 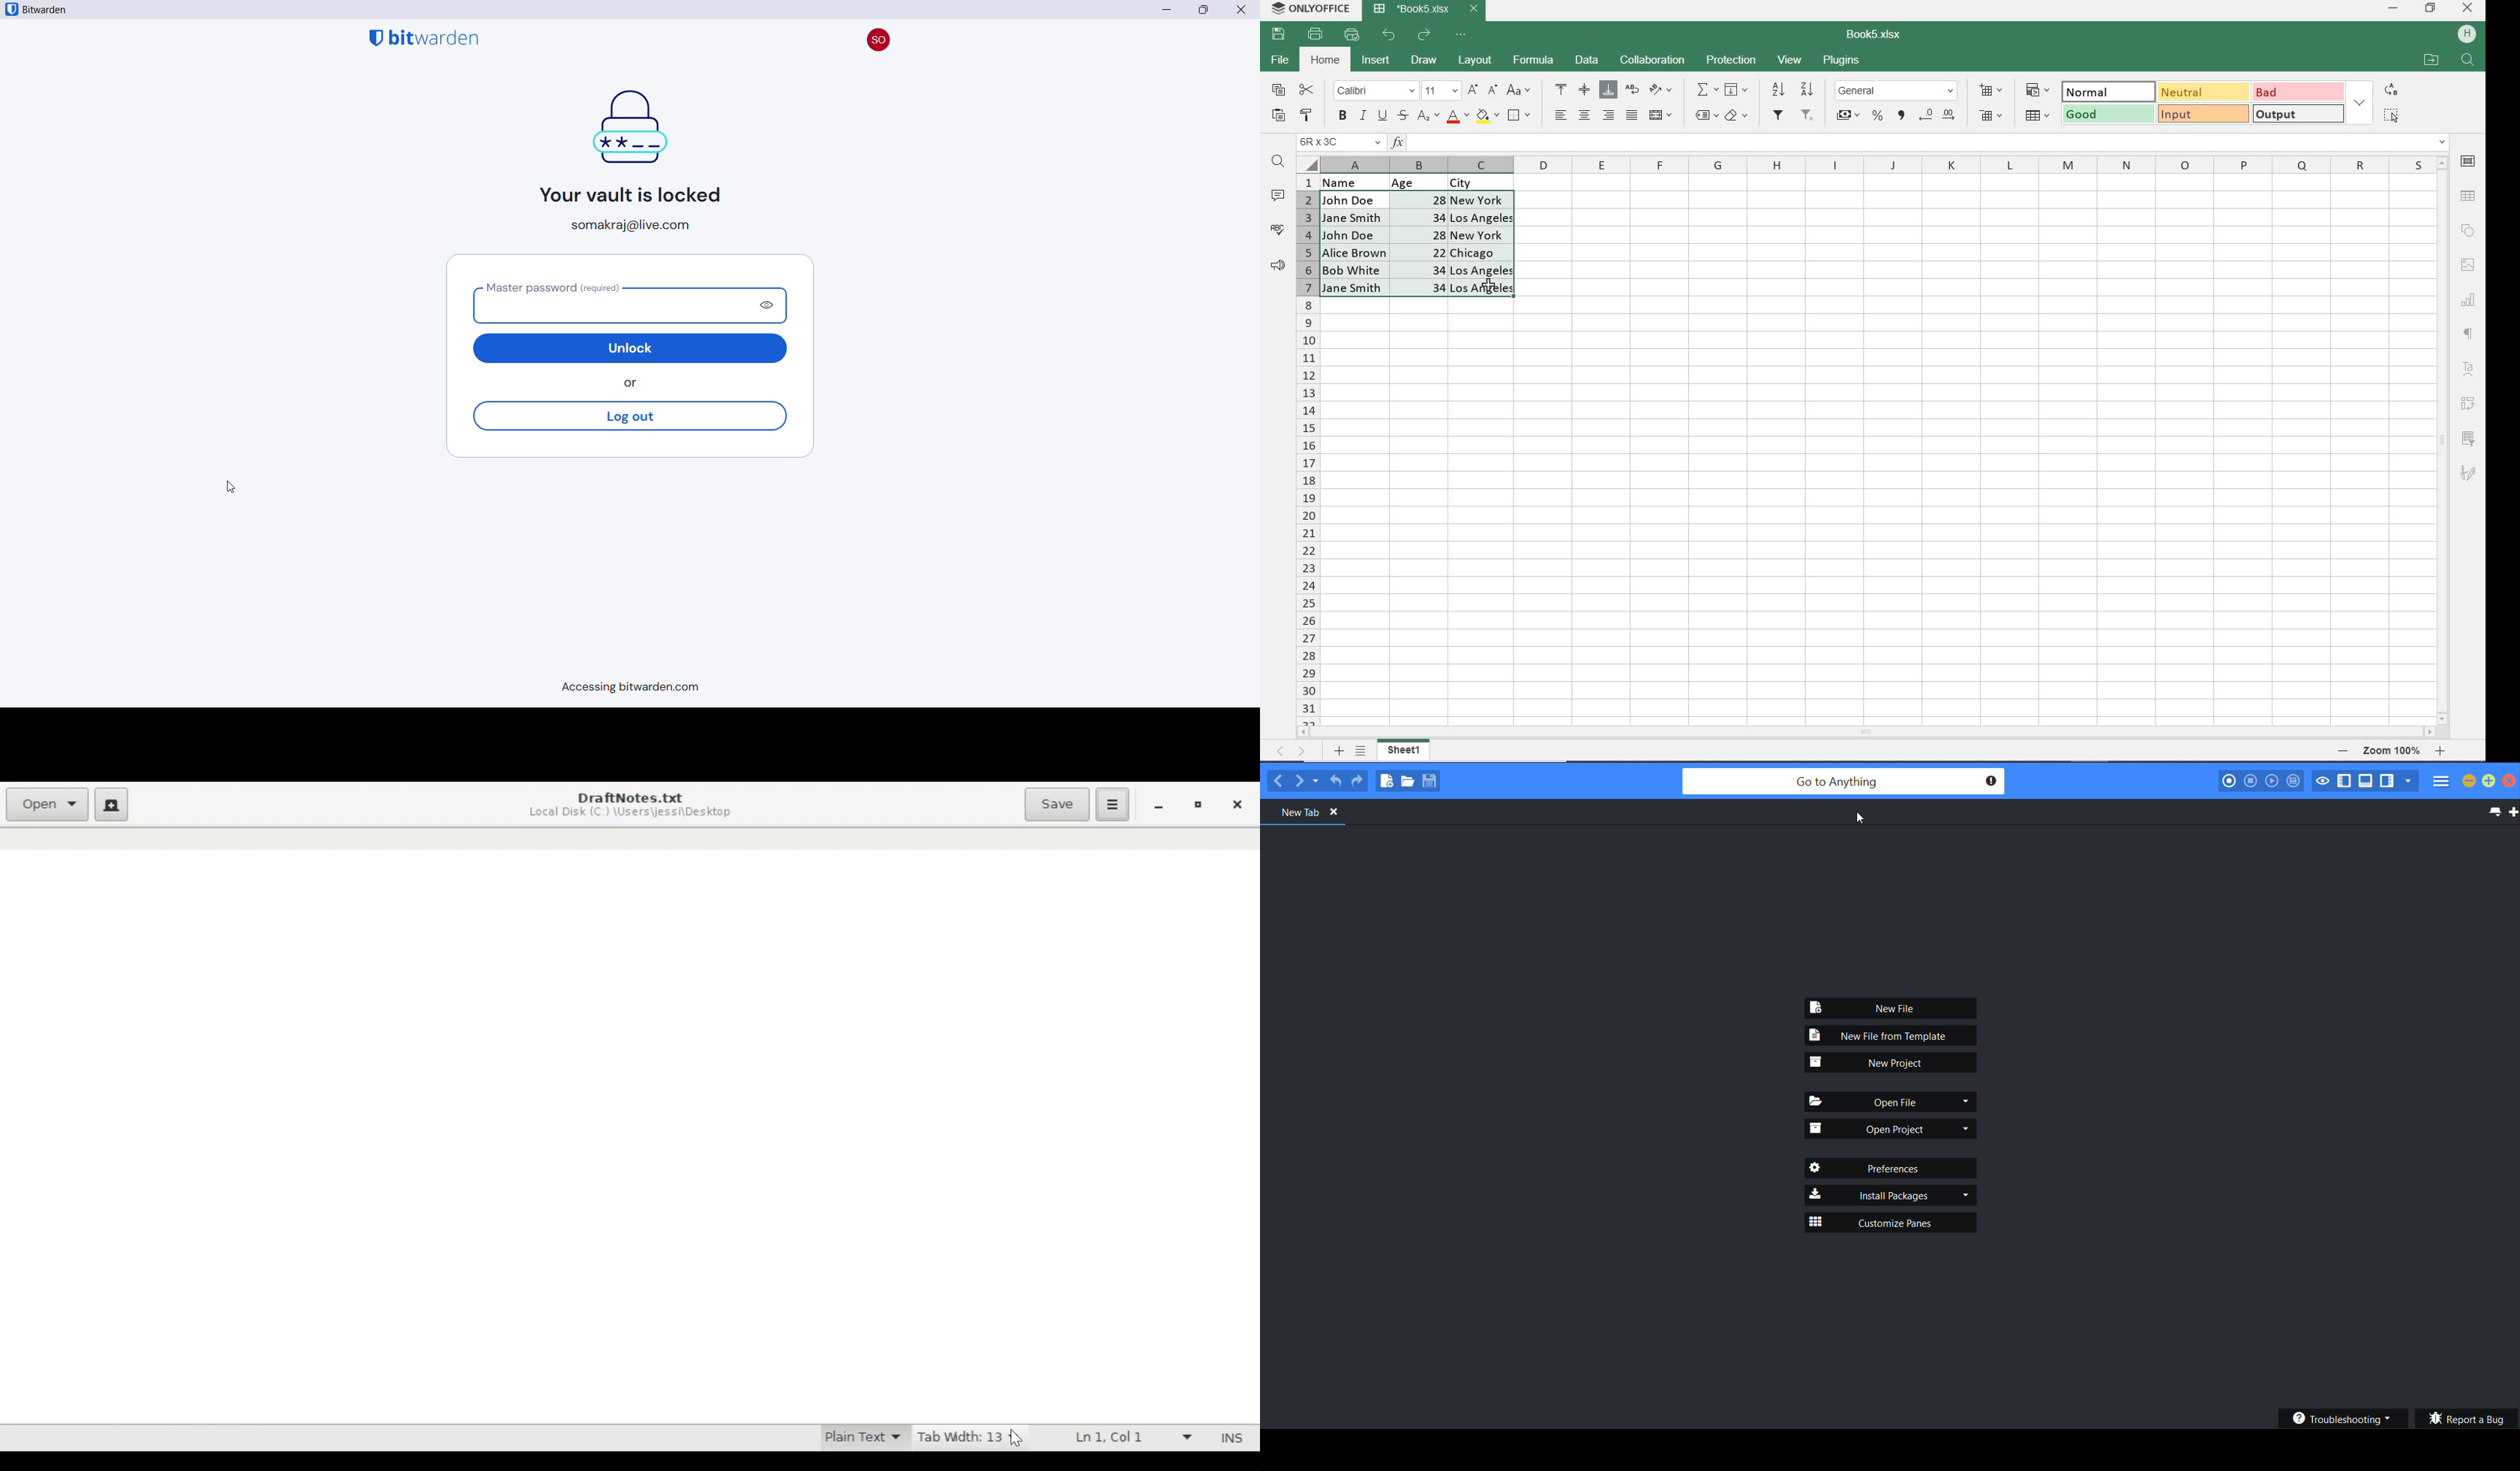 What do you see at coordinates (1326, 61) in the screenshot?
I see `HOME` at bounding box center [1326, 61].